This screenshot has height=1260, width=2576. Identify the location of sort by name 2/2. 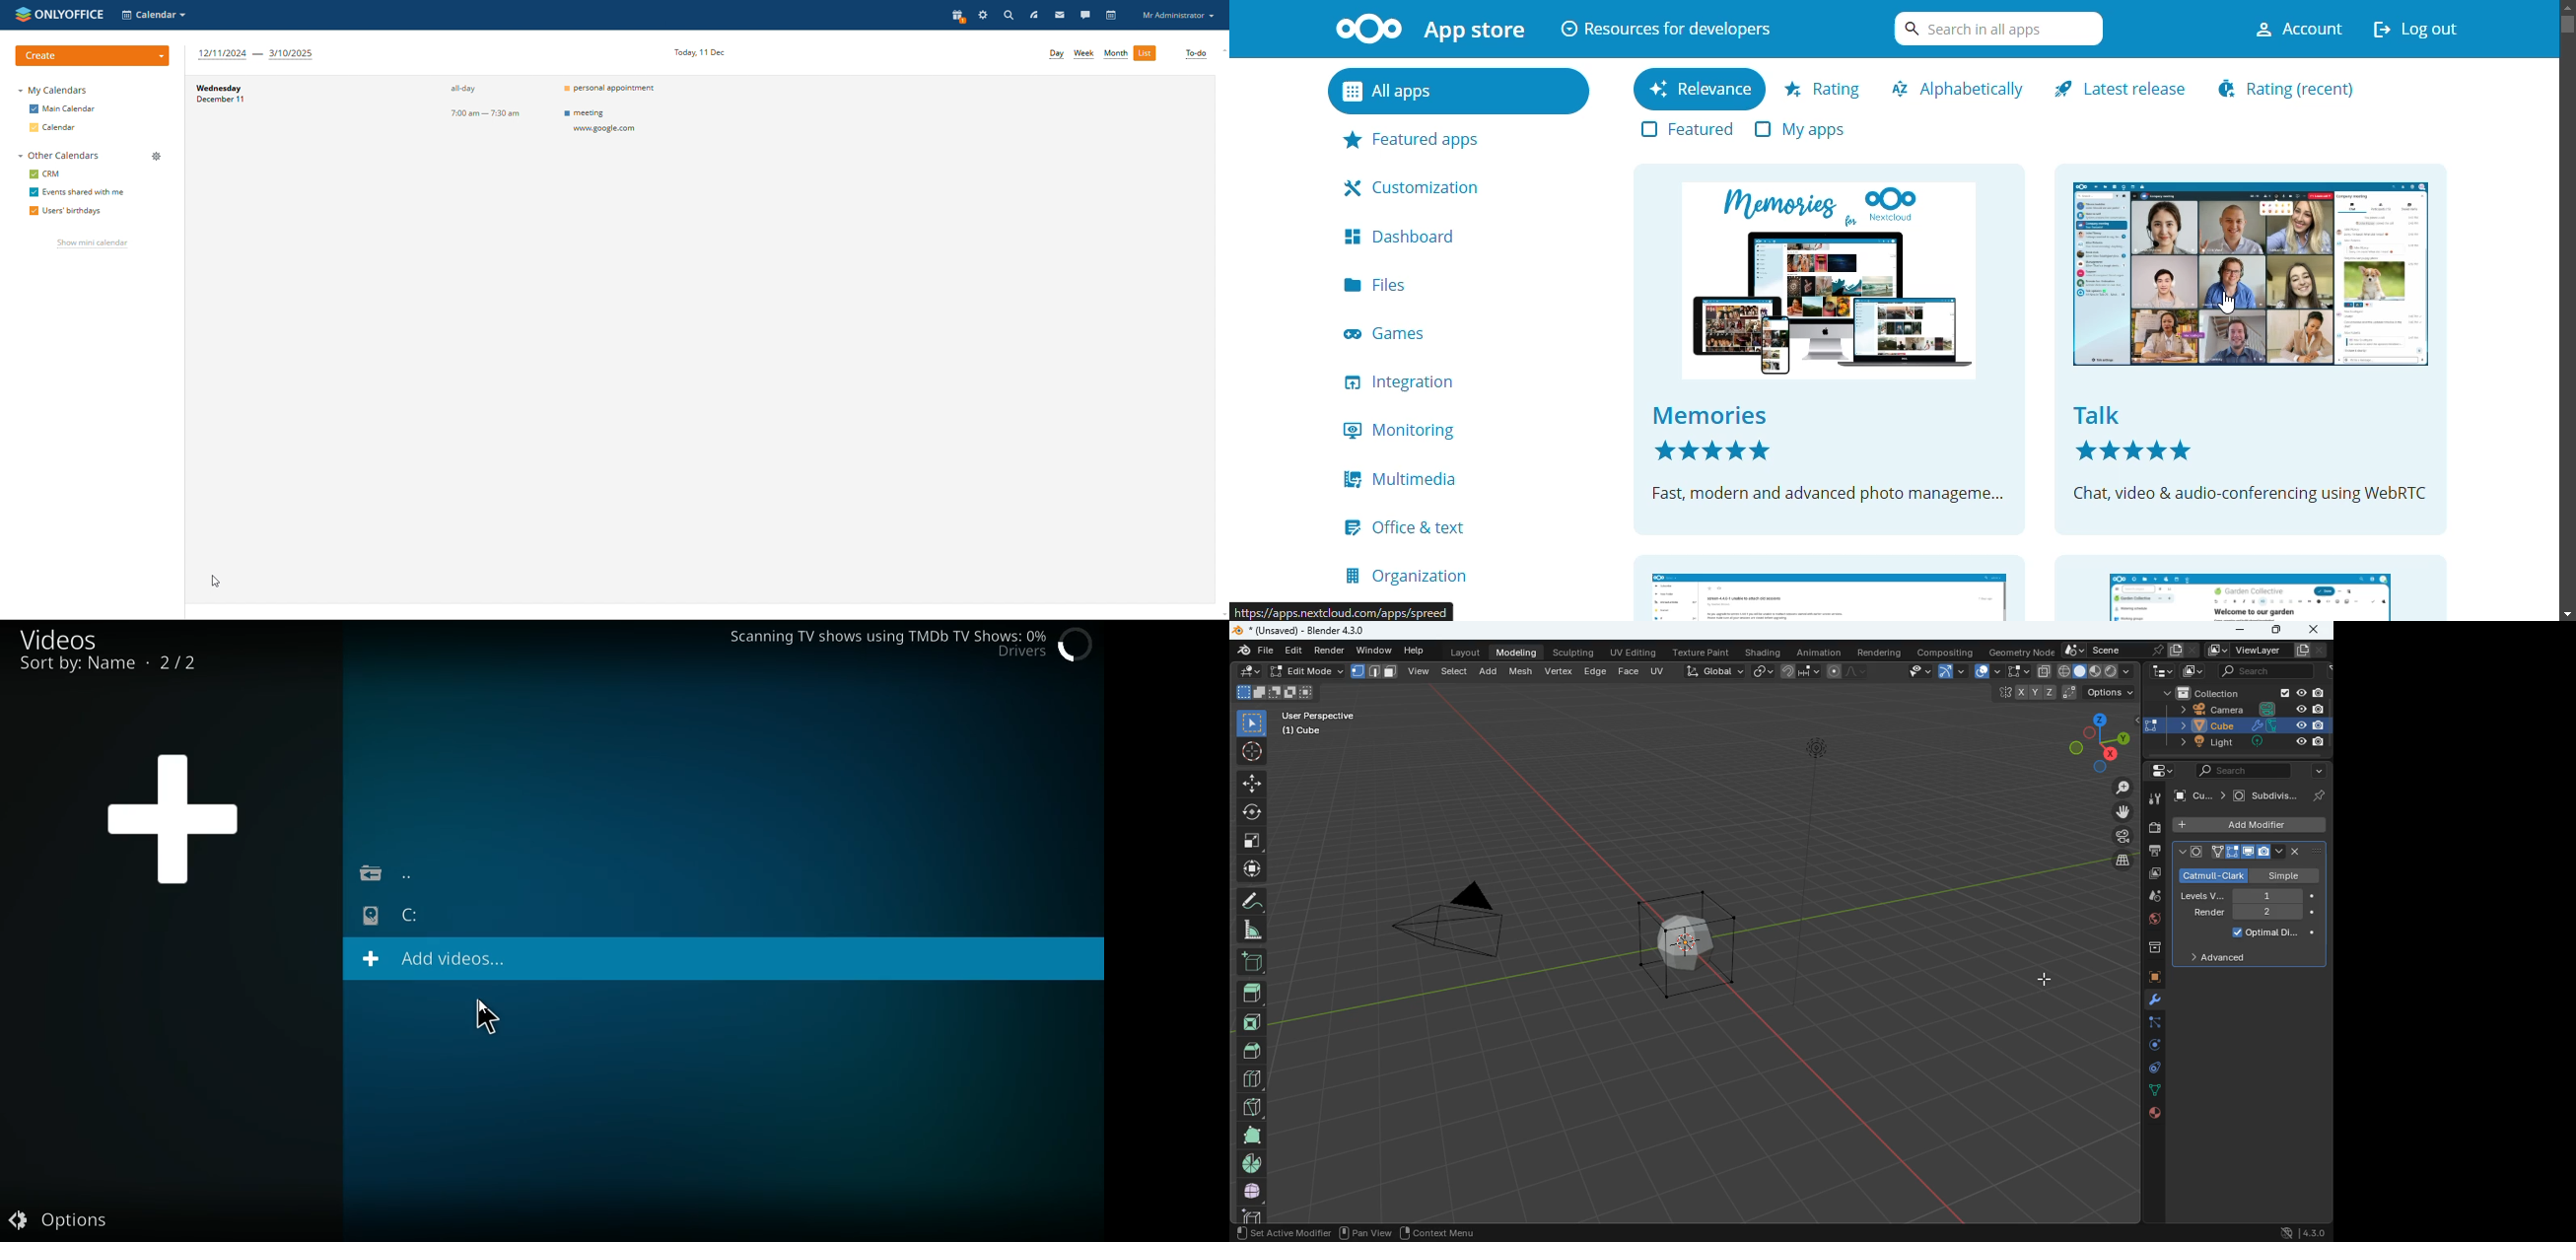
(108, 664).